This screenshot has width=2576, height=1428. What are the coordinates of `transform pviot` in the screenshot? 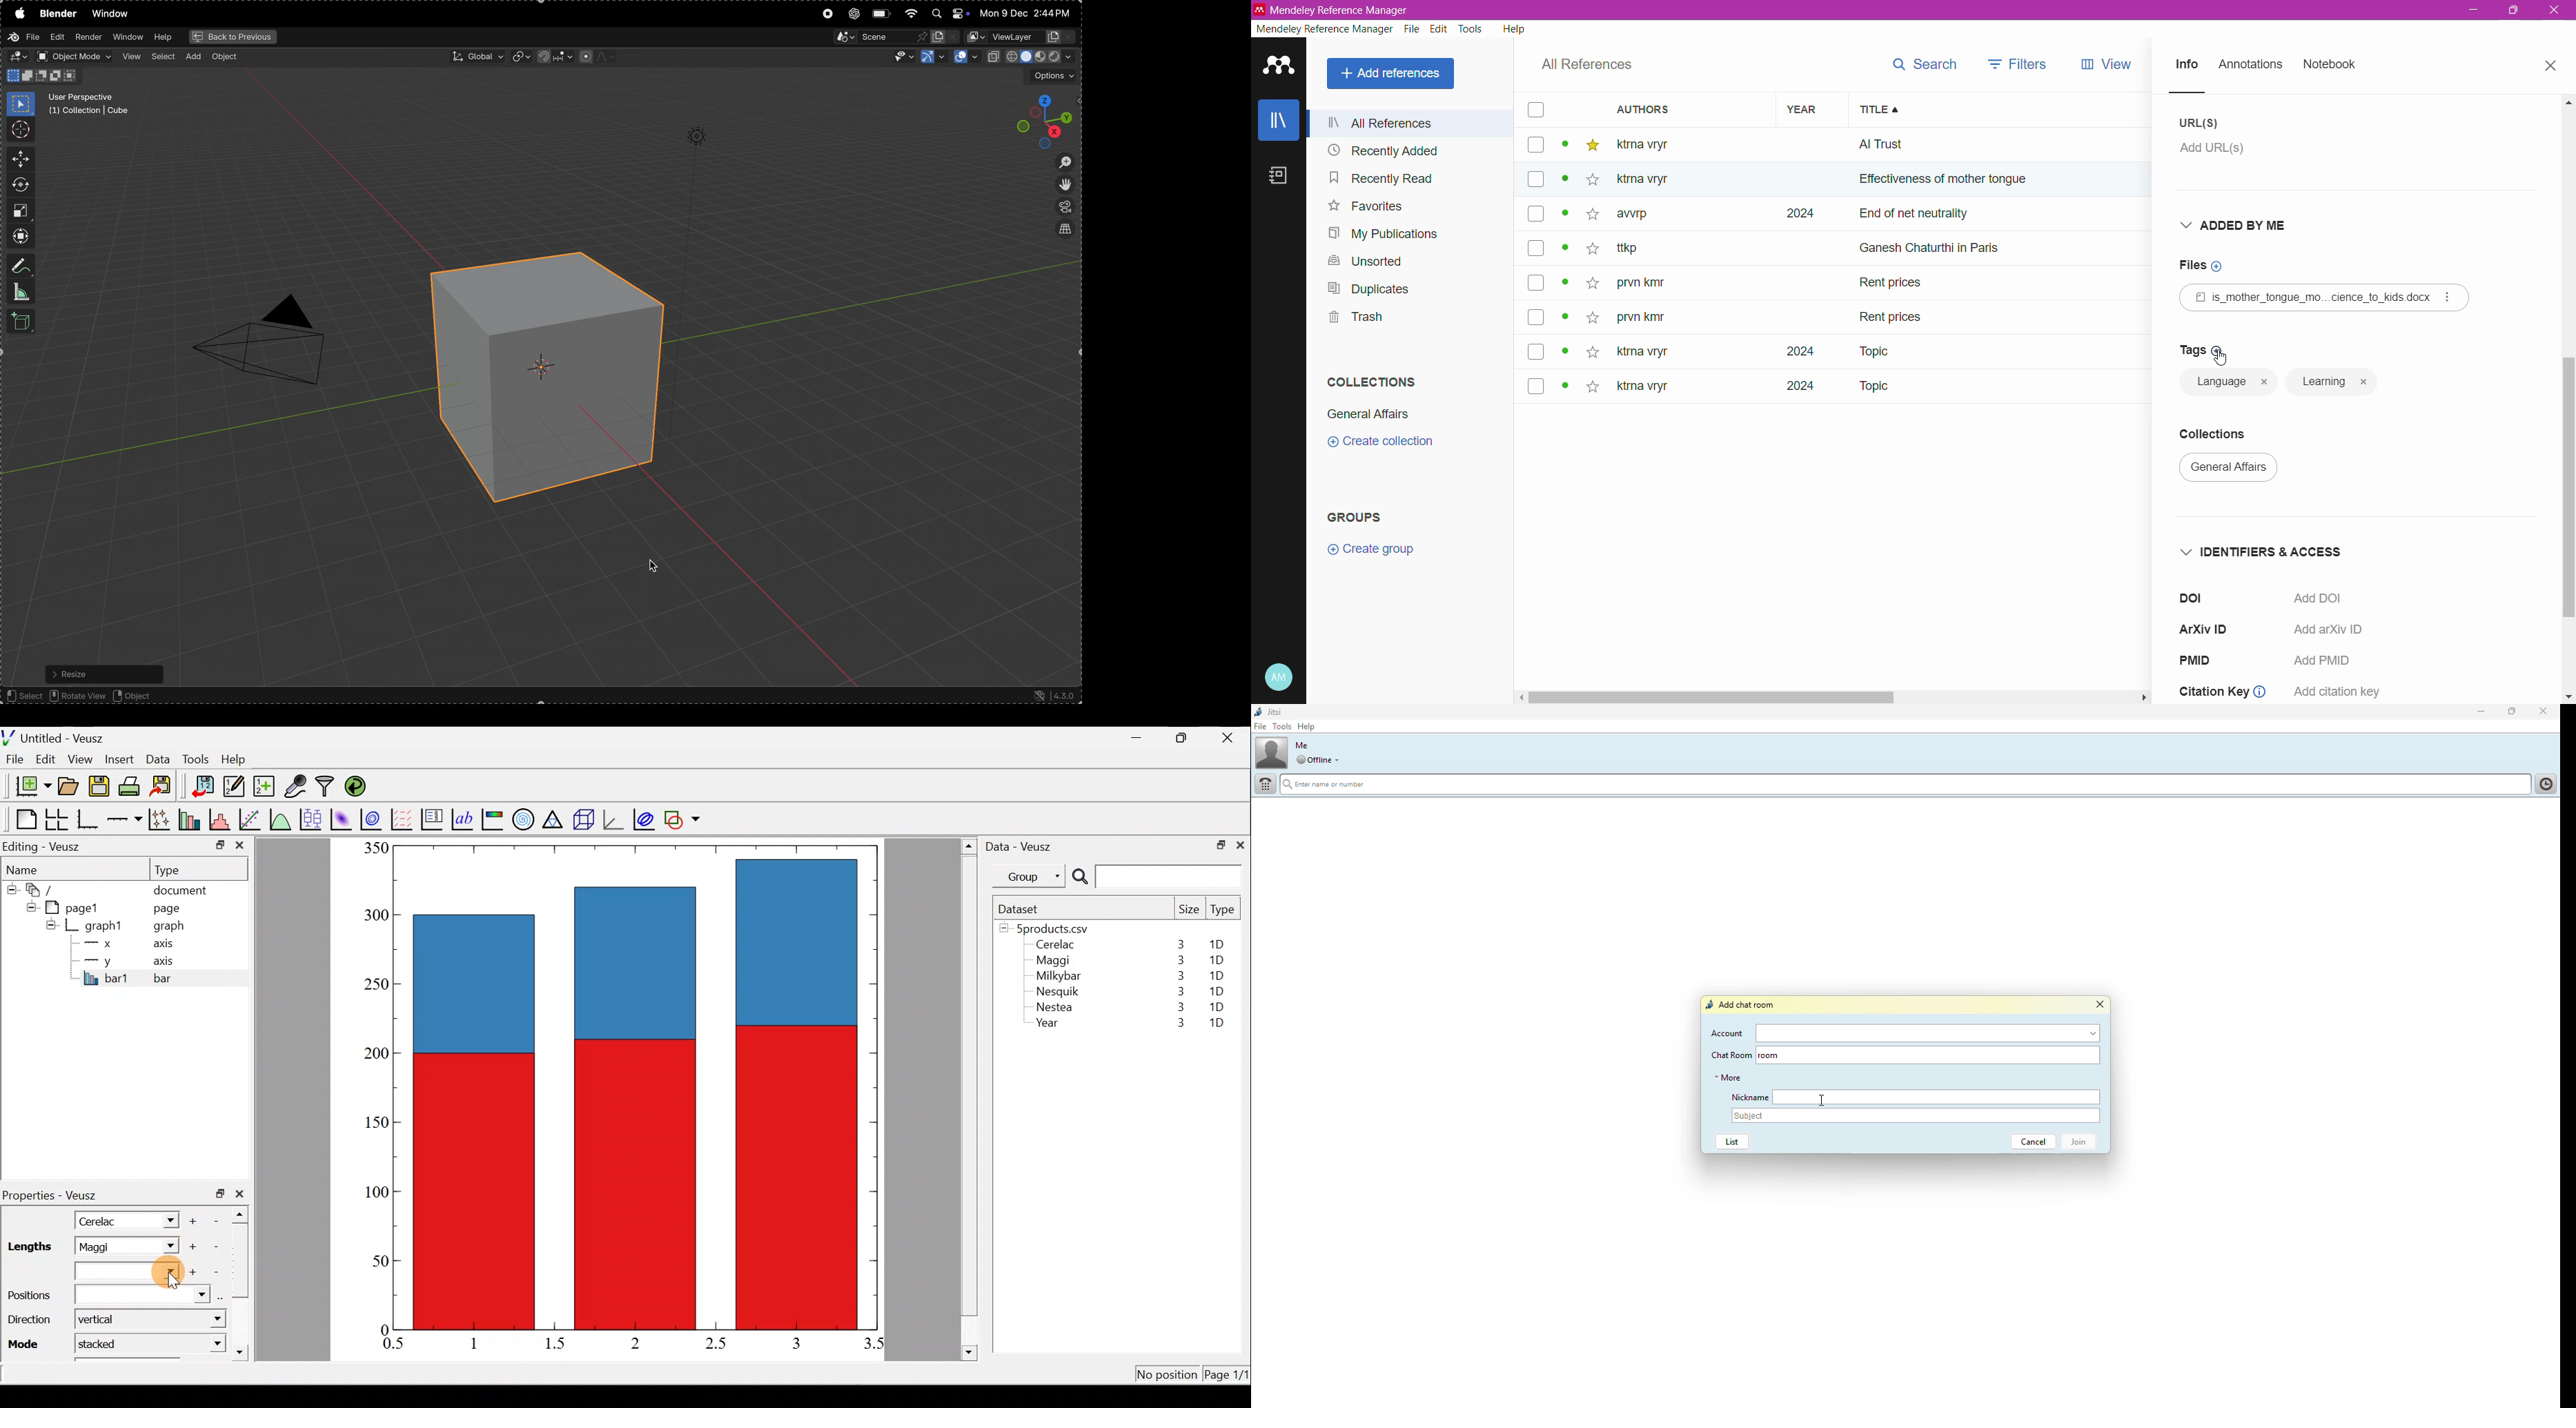 It's located at (521, 57).